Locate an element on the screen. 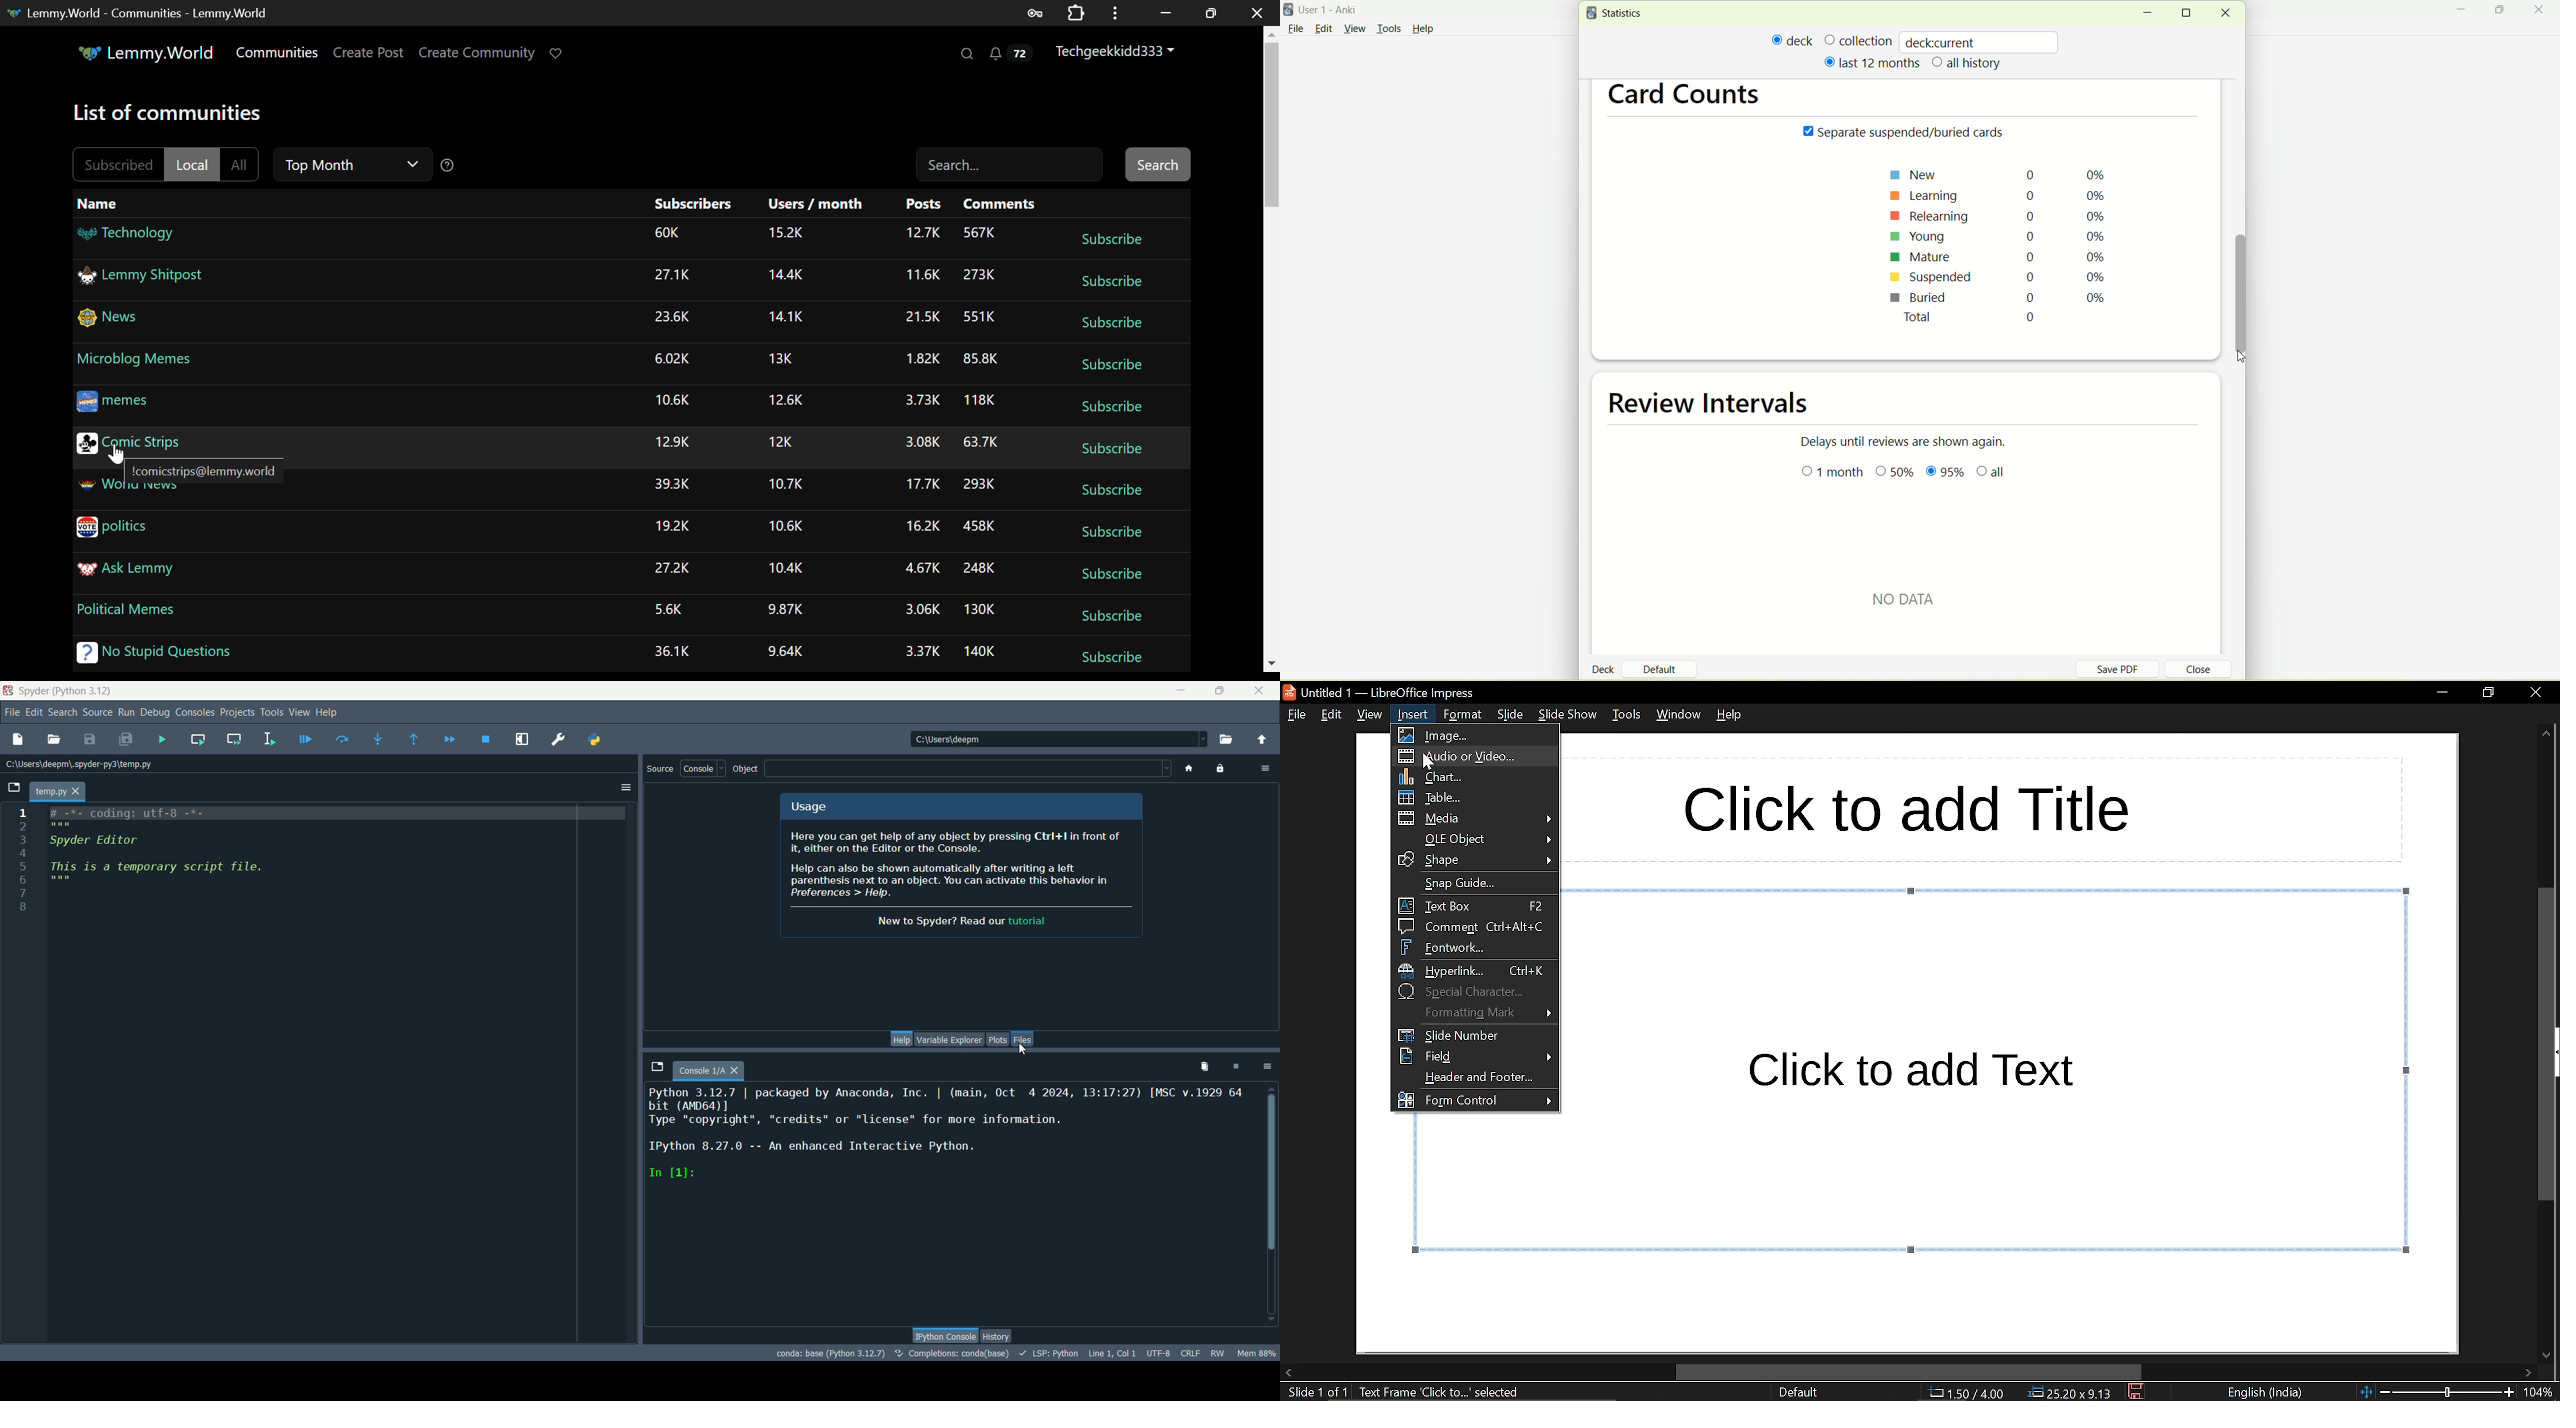 Image resolution: width=2576 pixels, height=1428 pixels. close is located at coordinates (1258, 693).